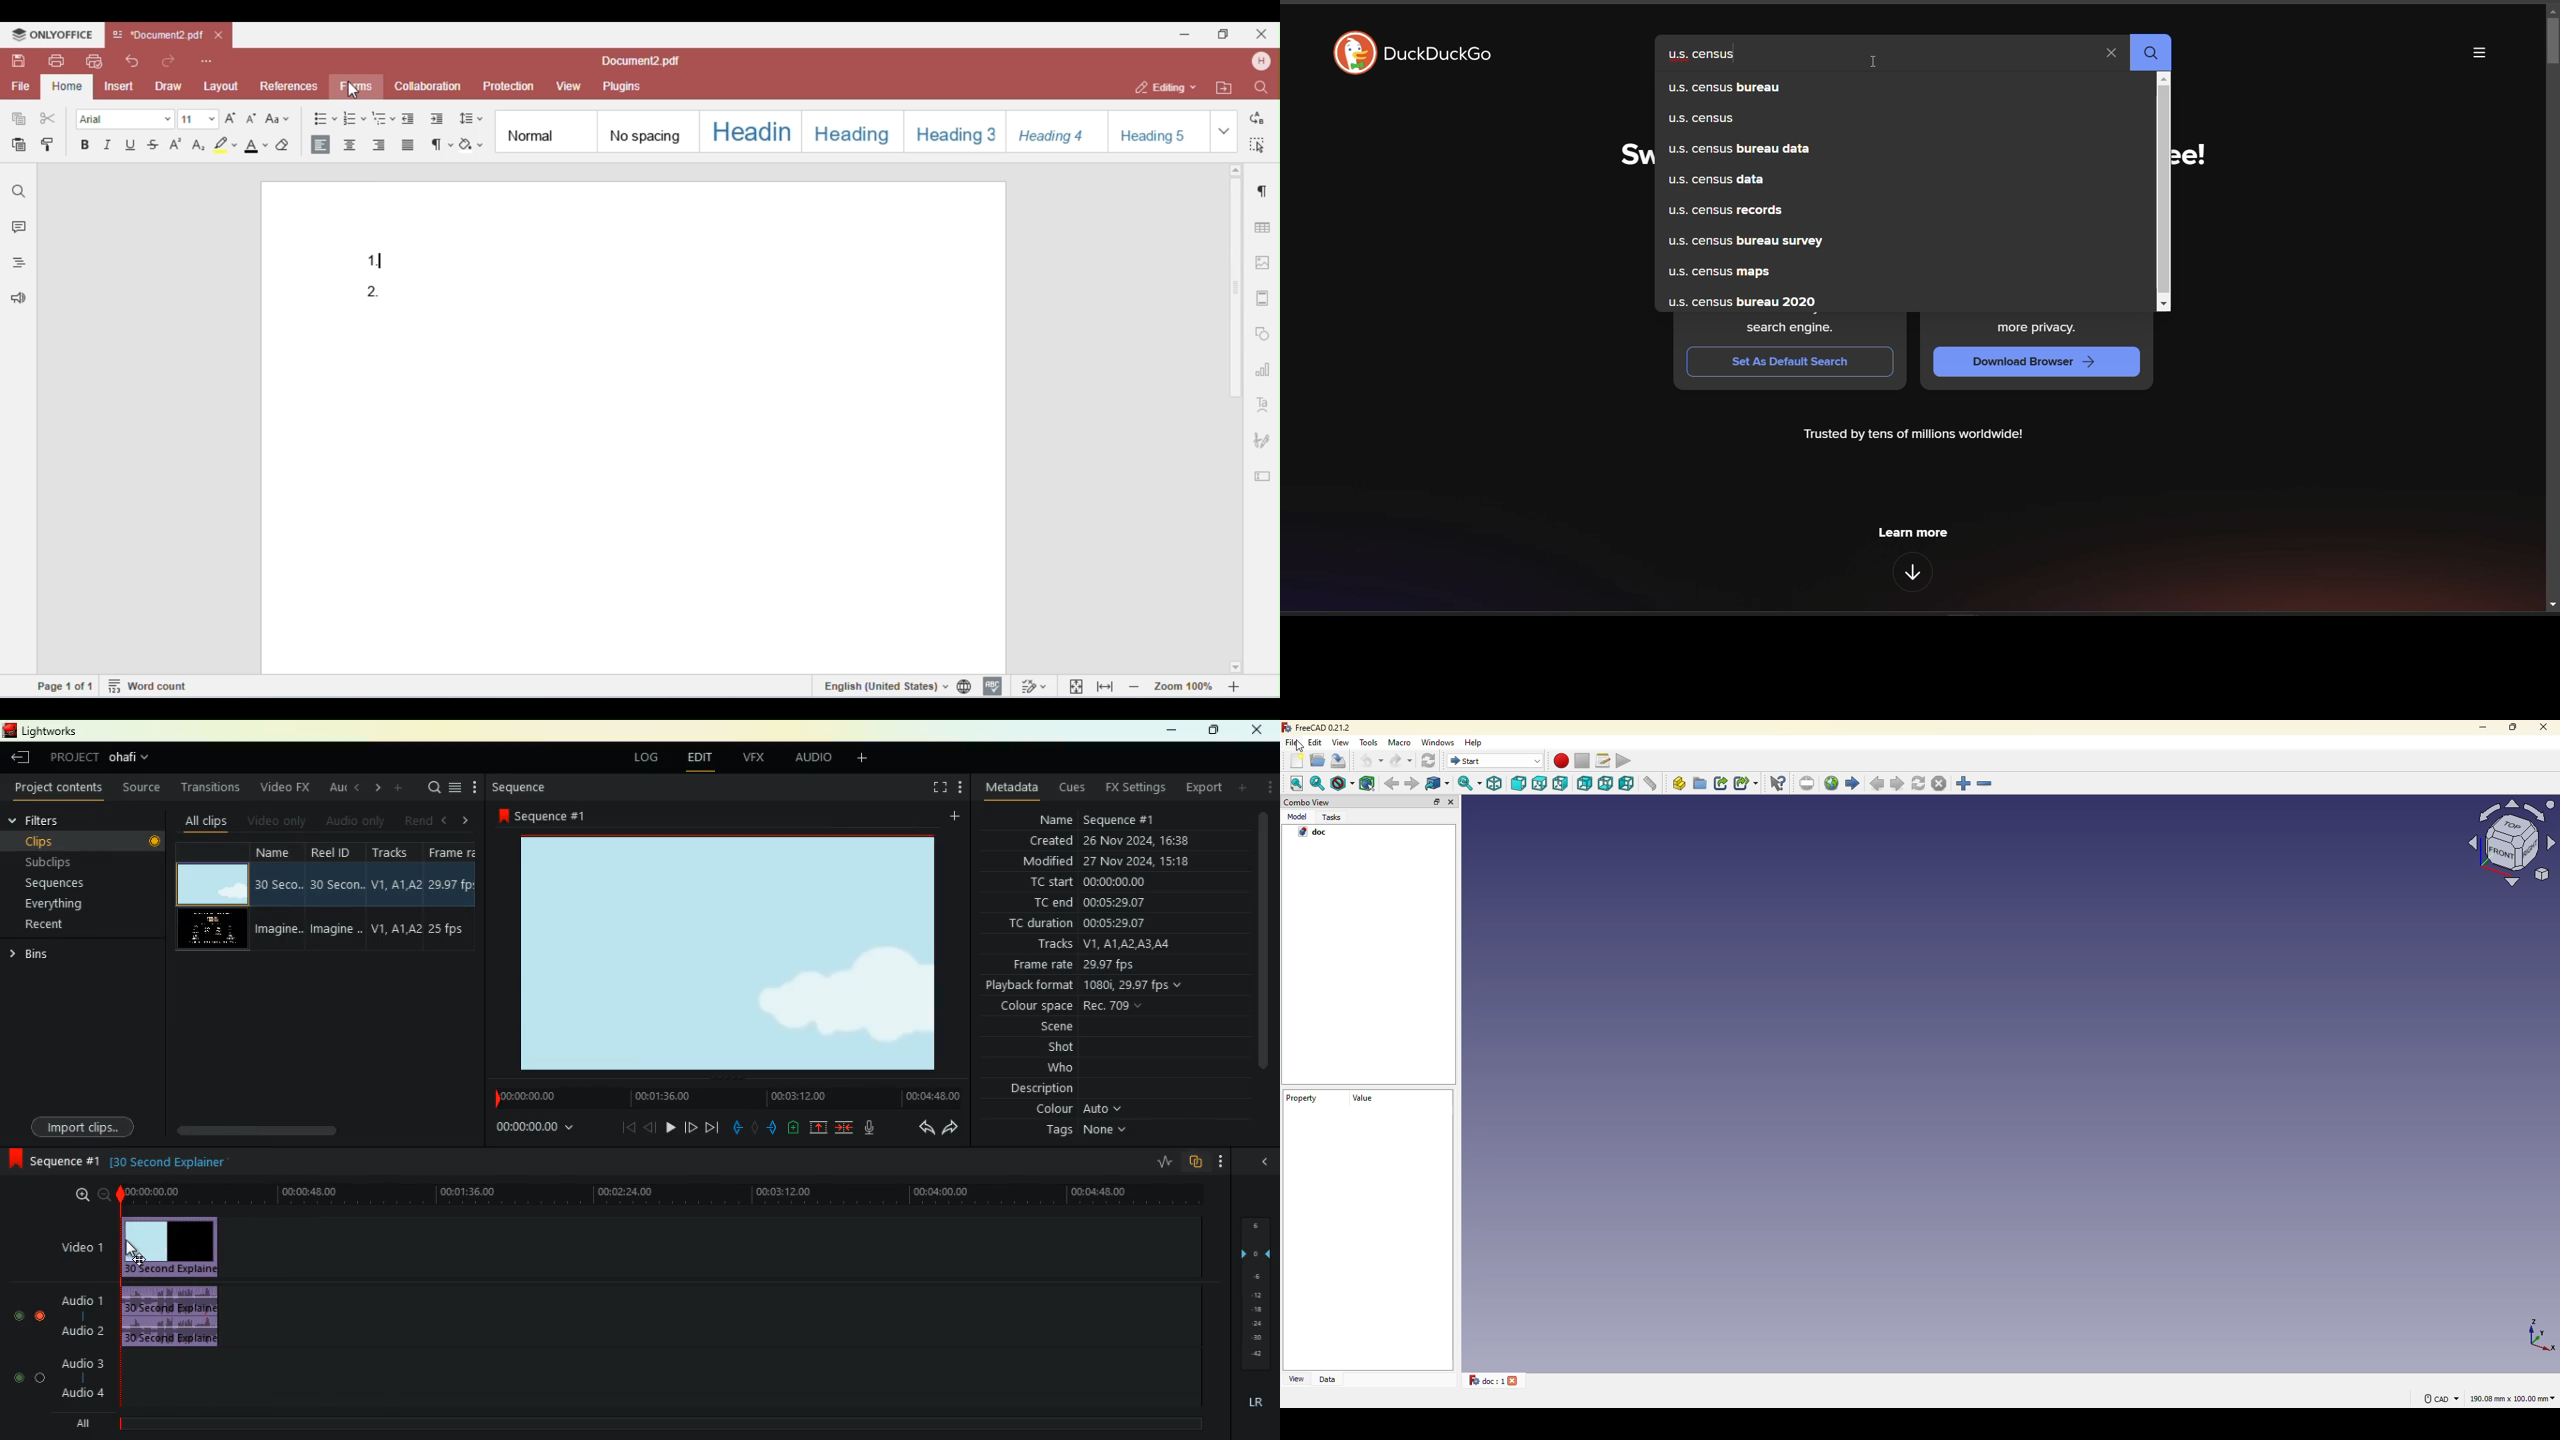  What do you see at coordinates (1439, 55) in the screenshot?
I see `DuckDuckGo` at bounding box center [1439, 55].